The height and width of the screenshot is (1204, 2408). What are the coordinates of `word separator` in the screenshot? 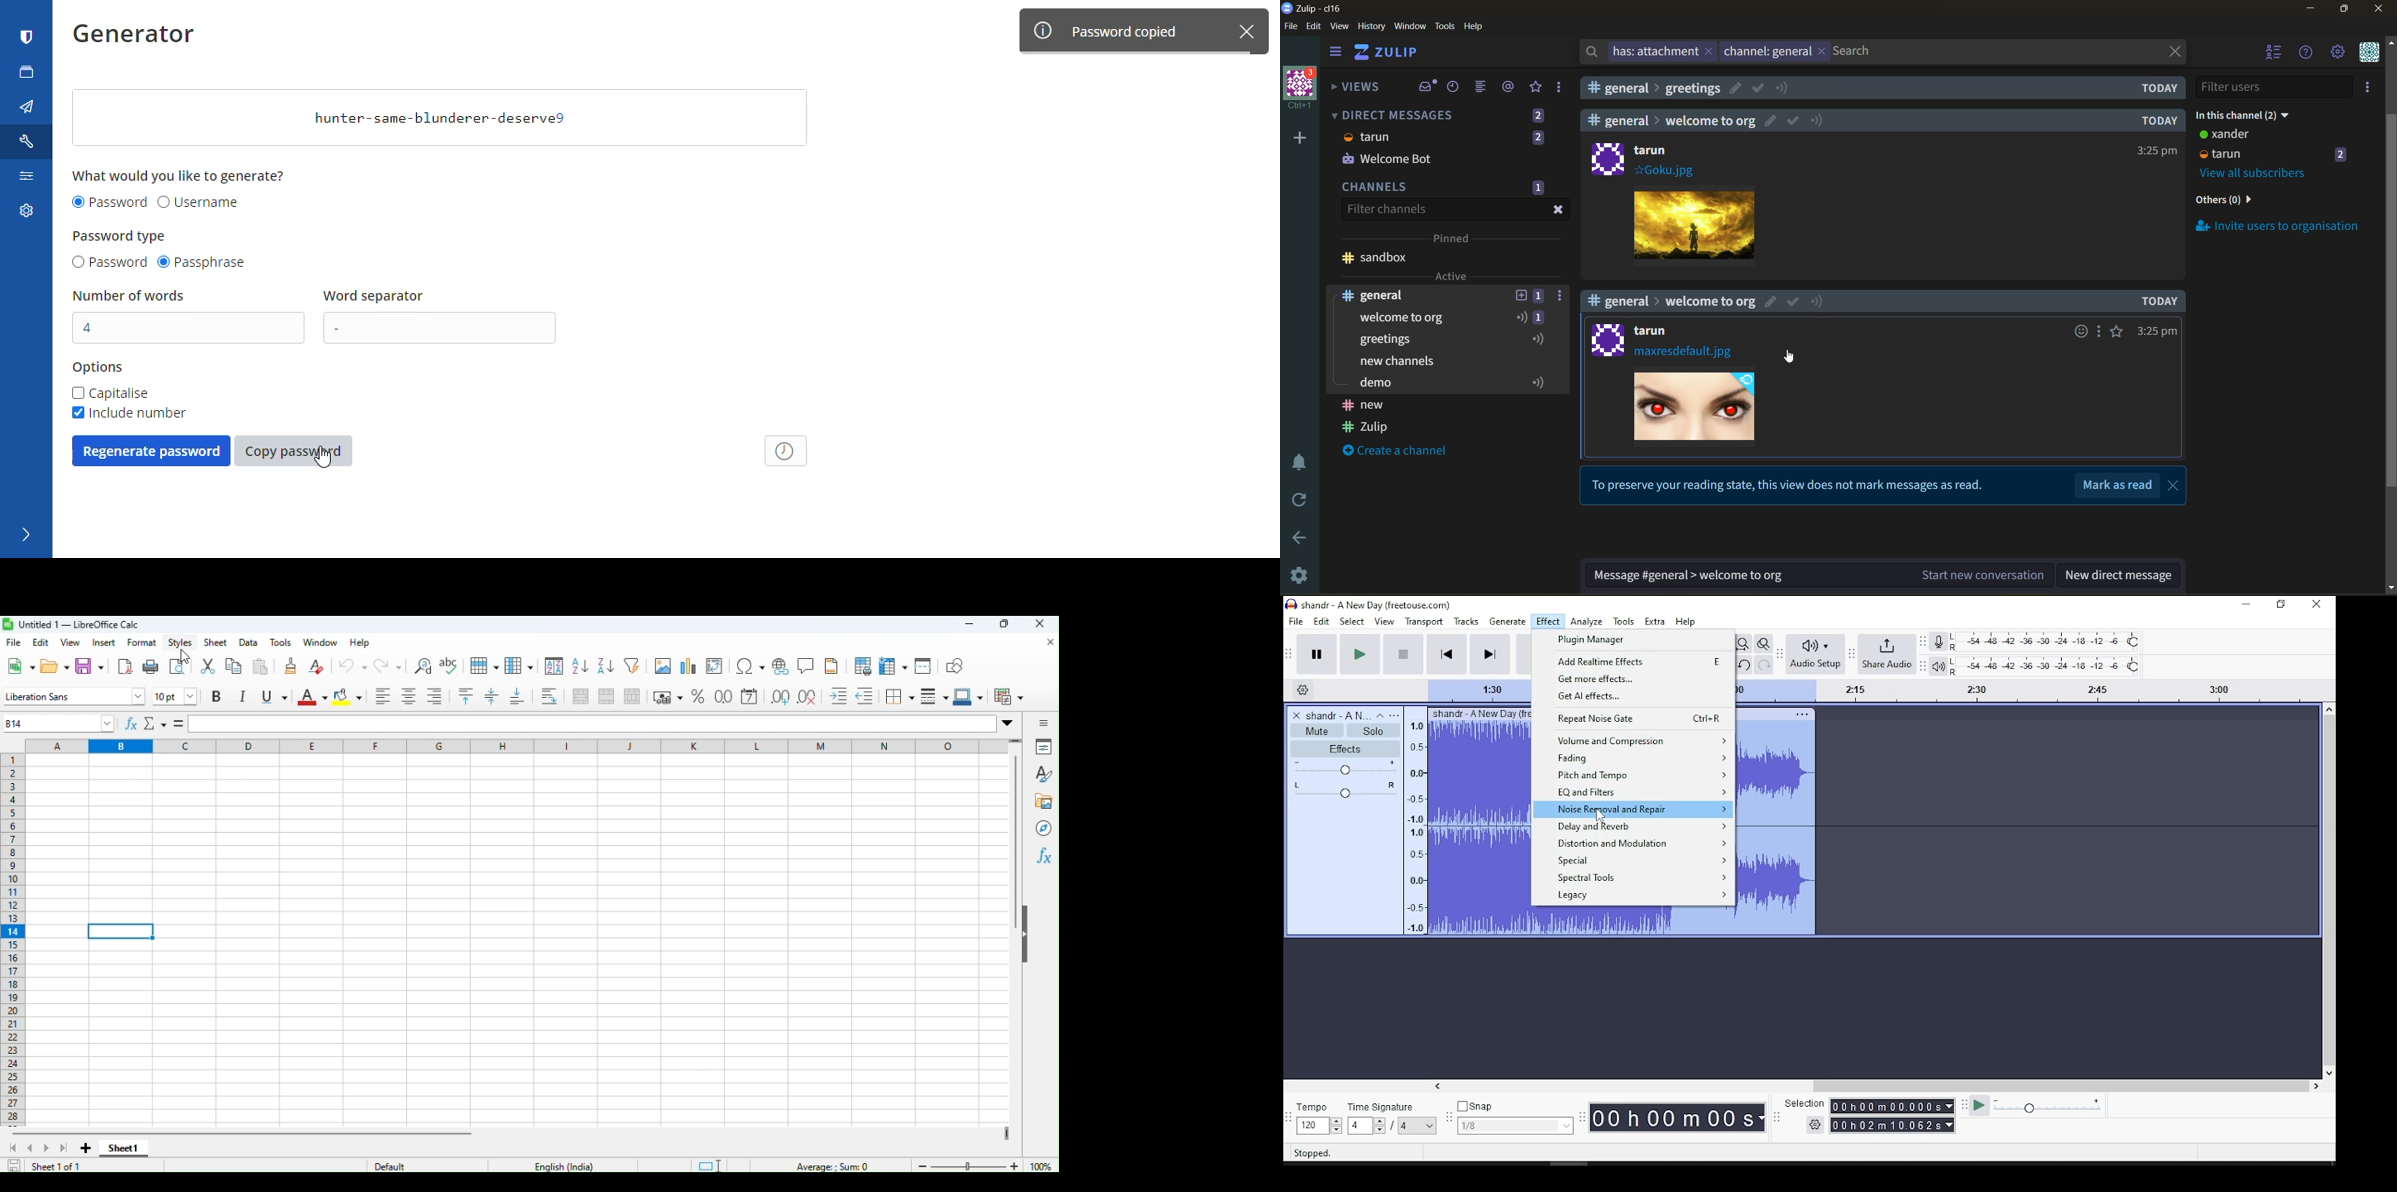 It's located at (377, 297).